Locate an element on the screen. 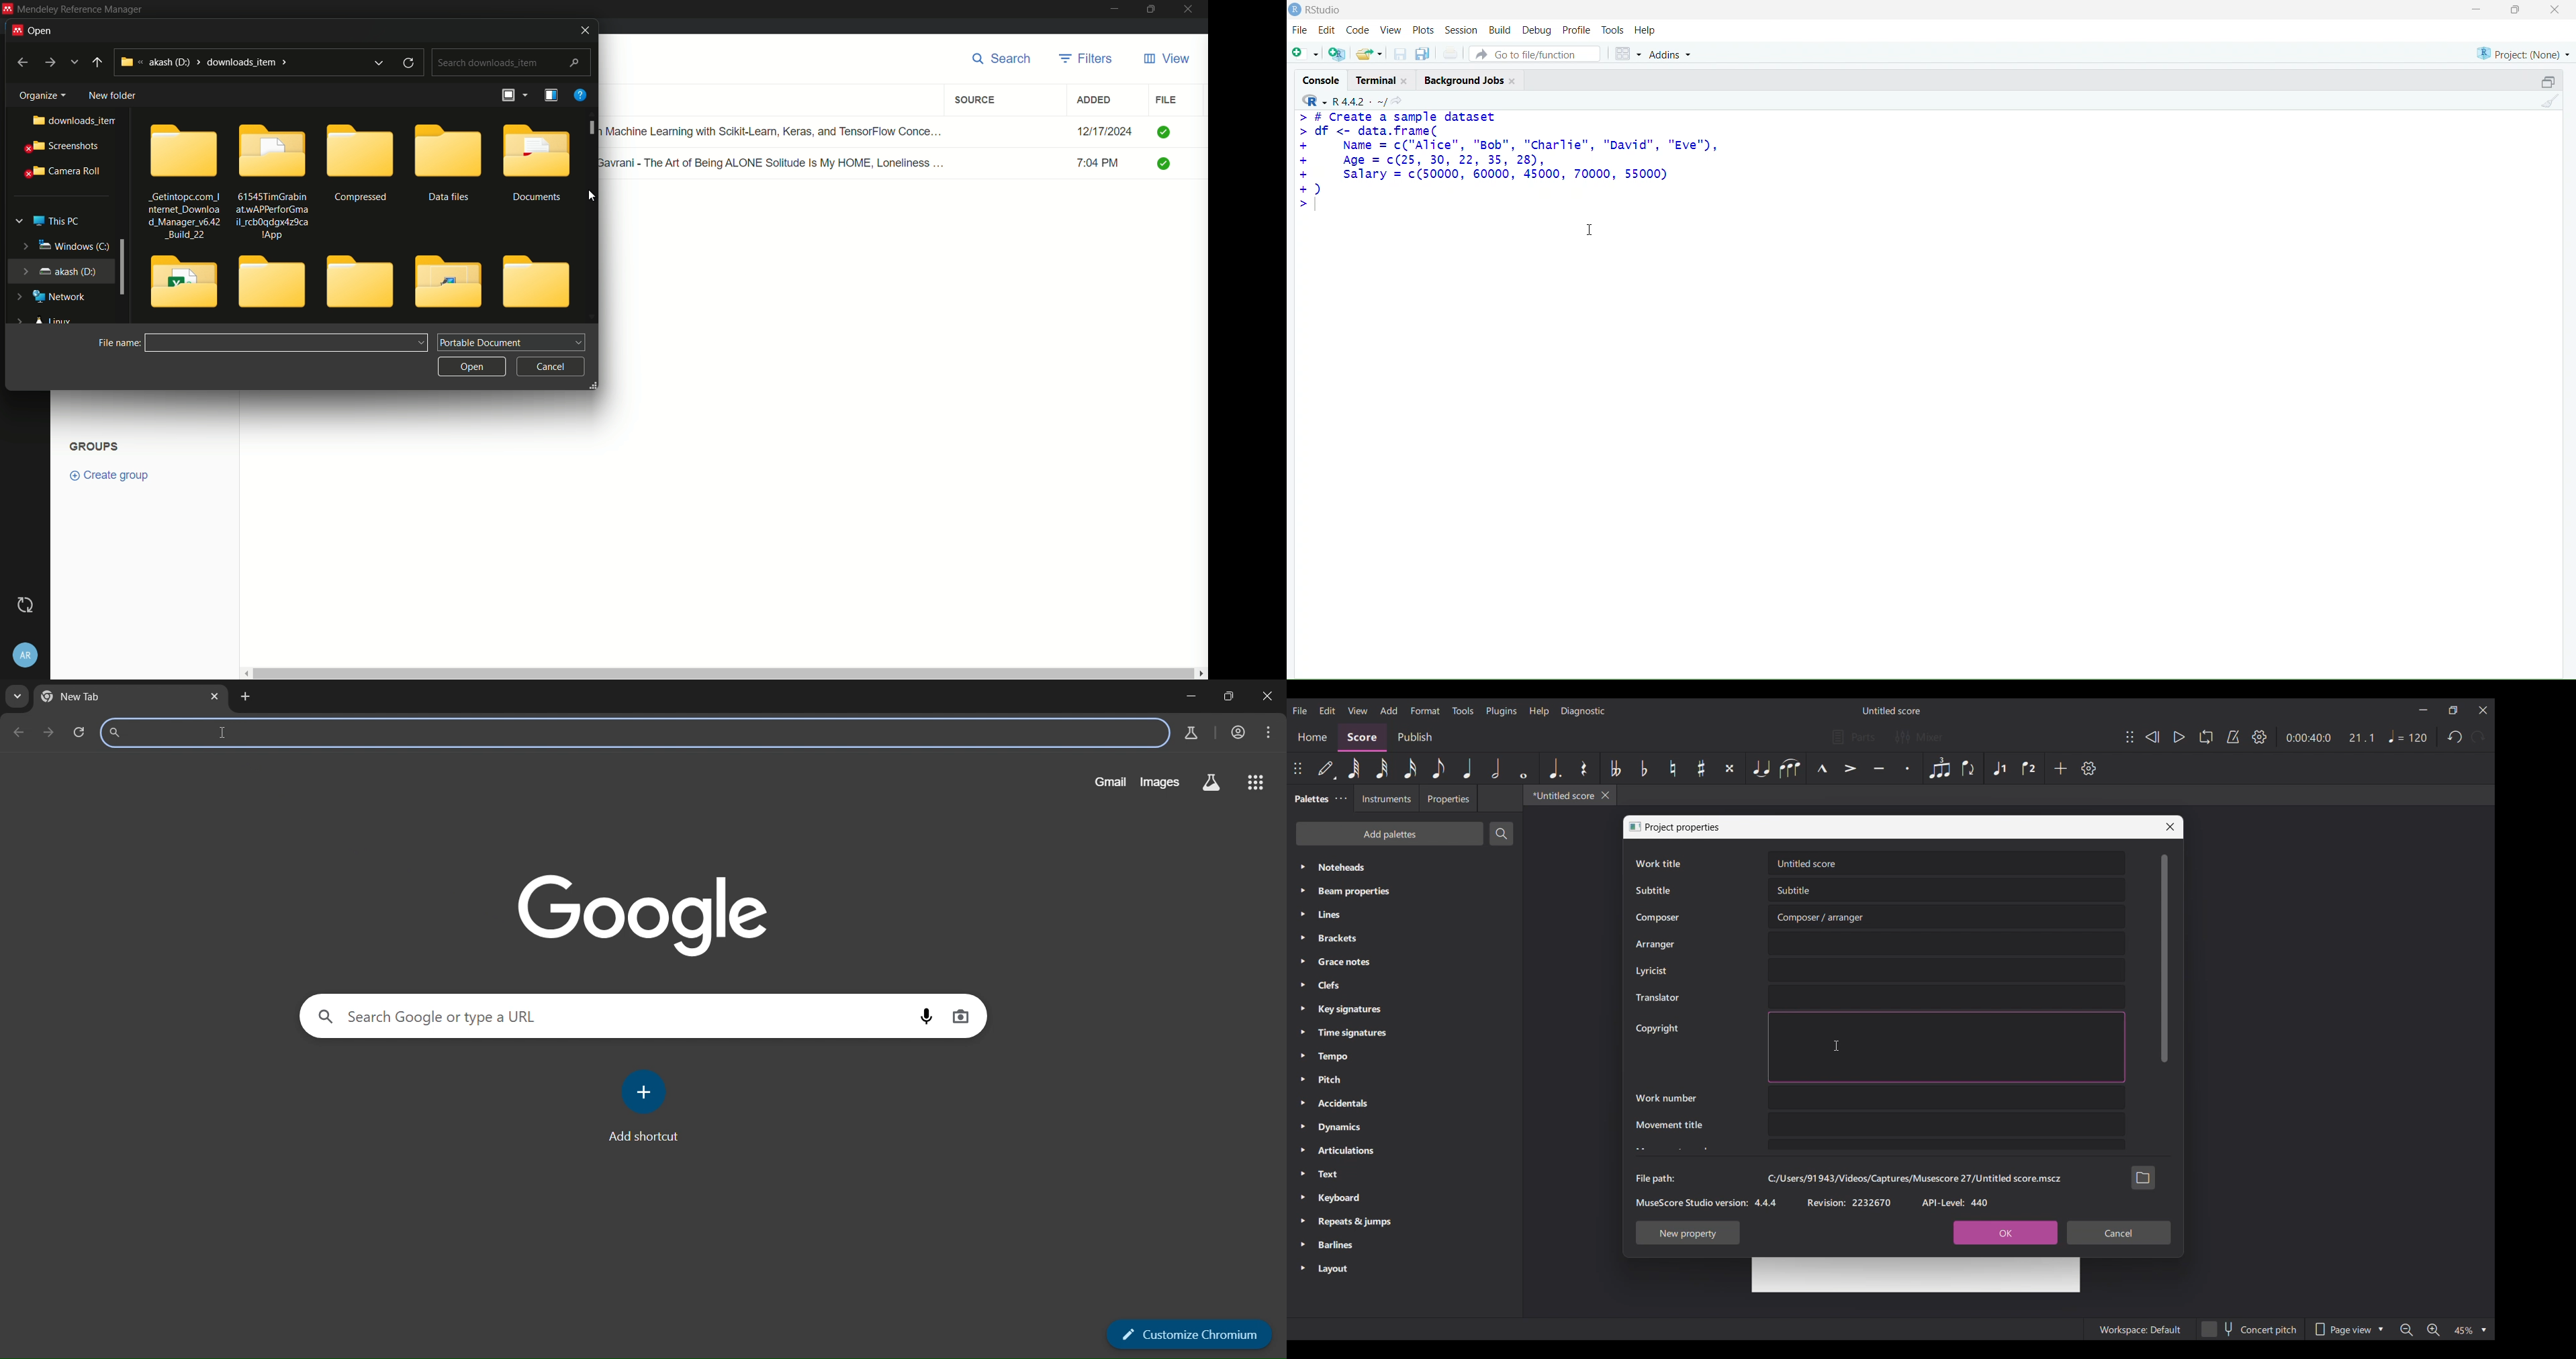 The image size is (2576, 1372). print the current file is located at coordinates (1451, 52).